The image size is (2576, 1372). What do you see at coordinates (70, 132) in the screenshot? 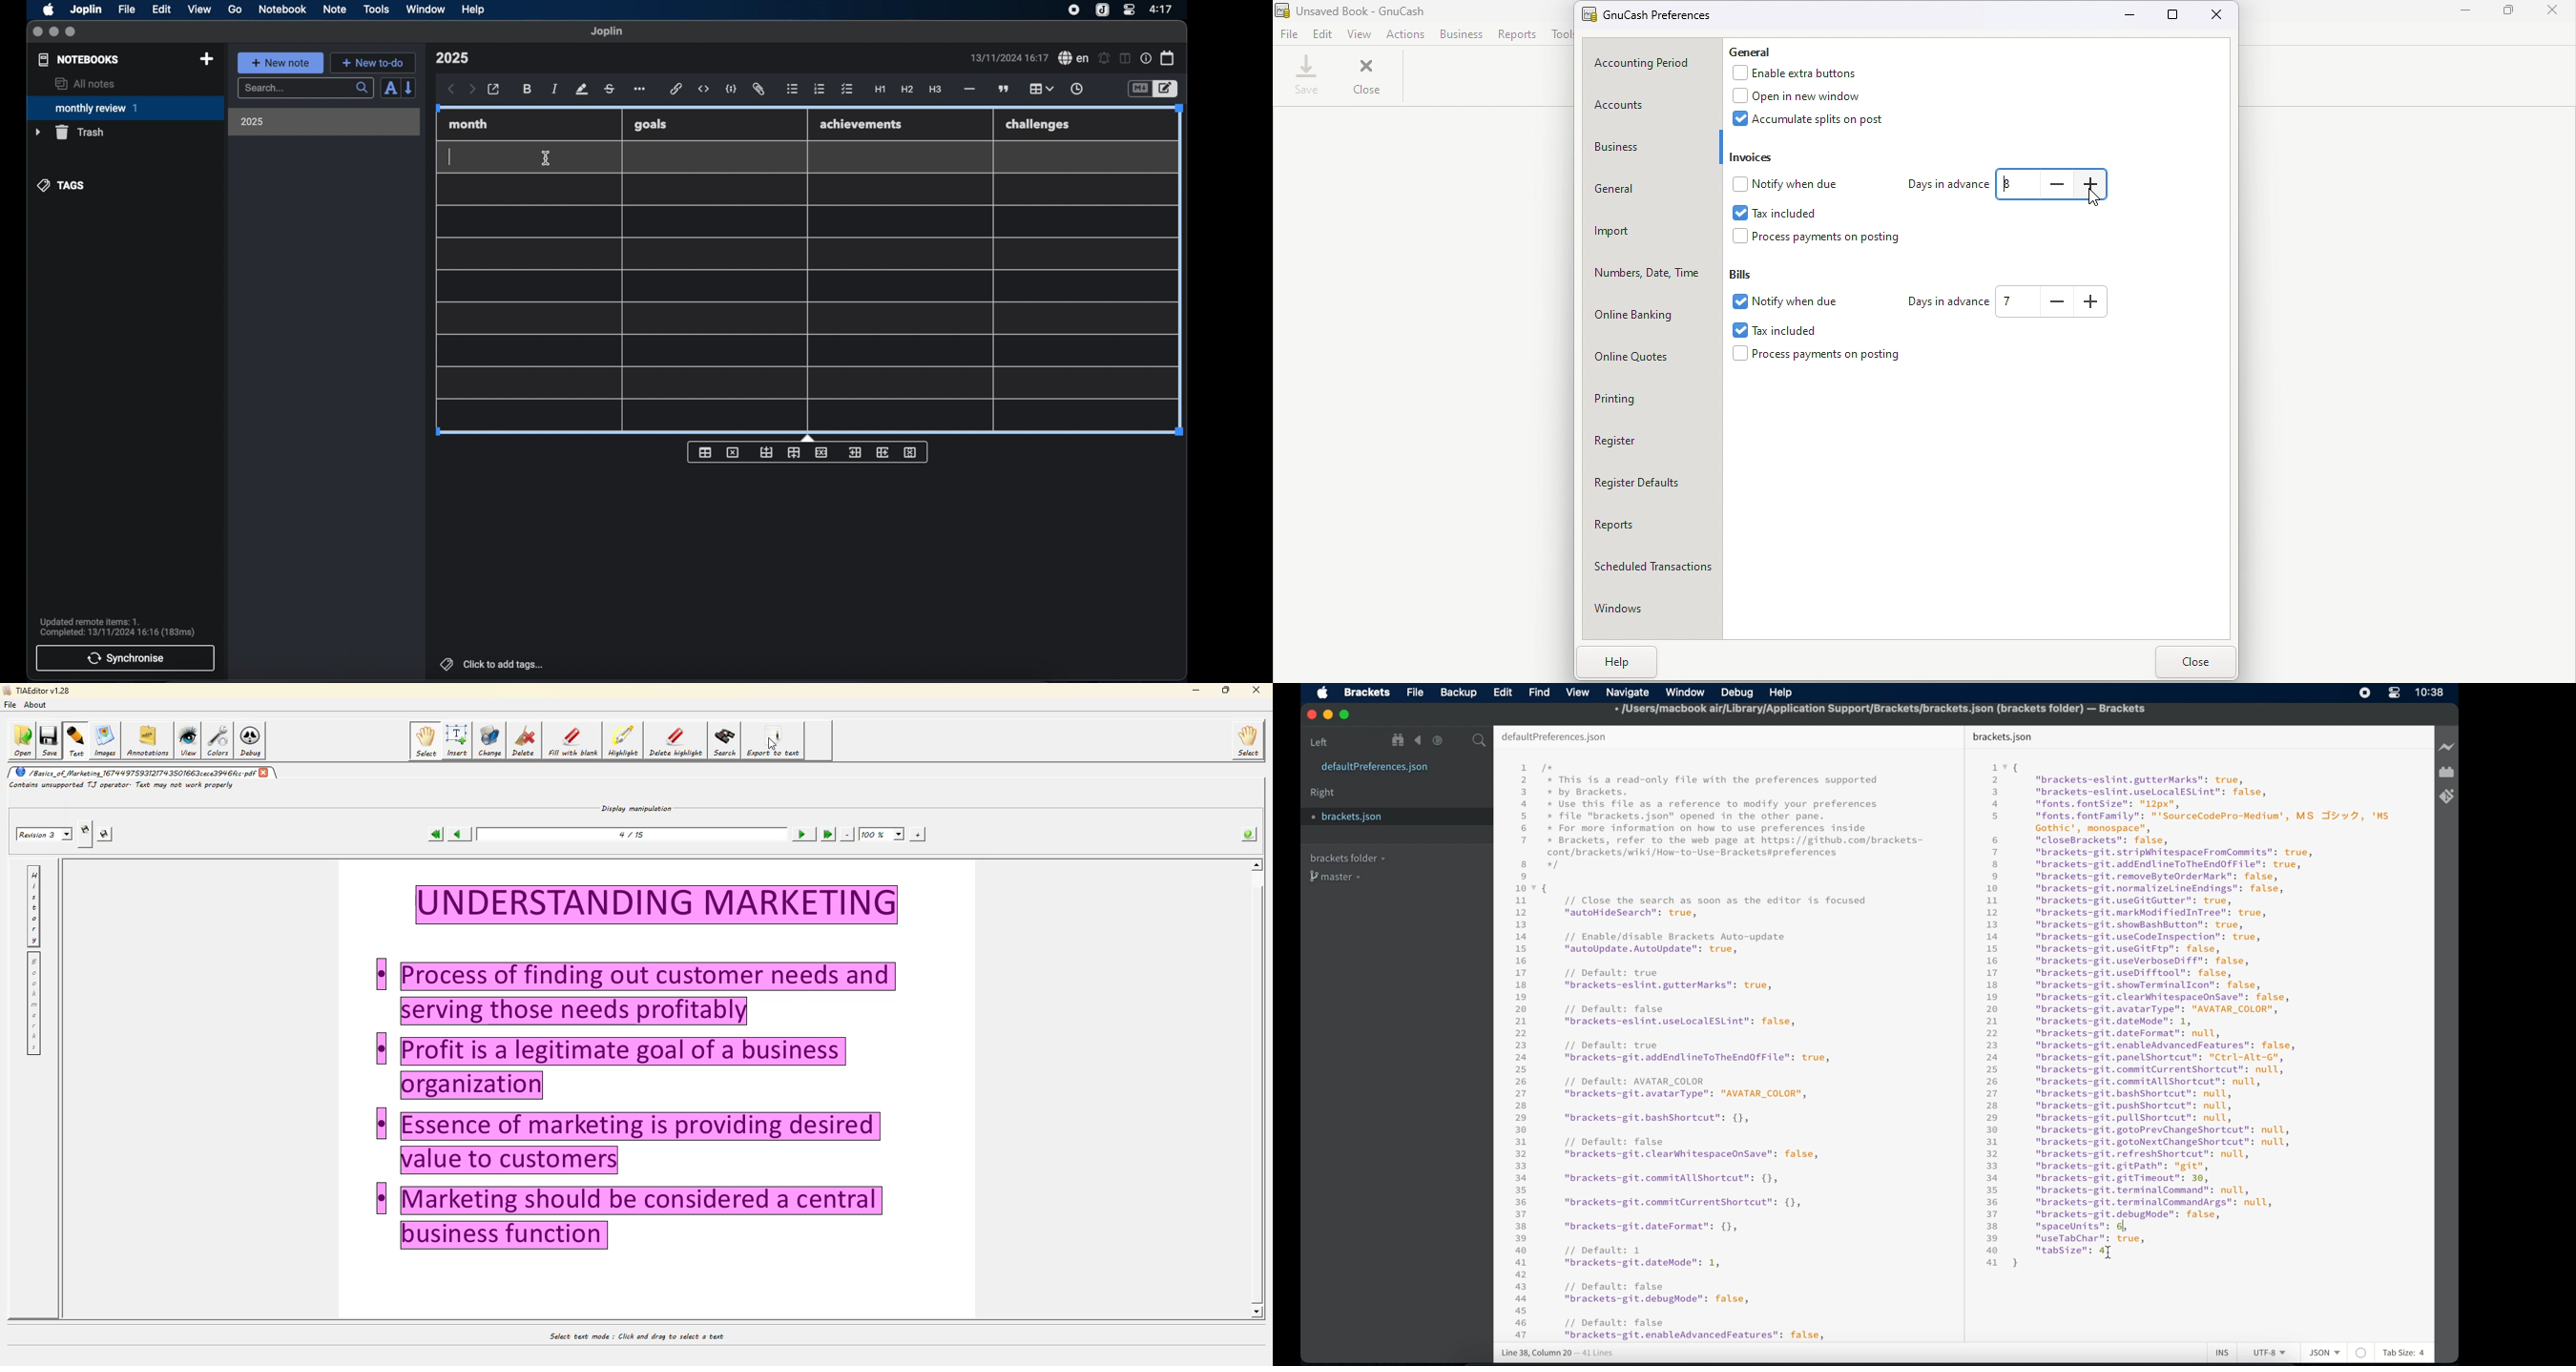
I see `trash` at bounding box center [70, 132].